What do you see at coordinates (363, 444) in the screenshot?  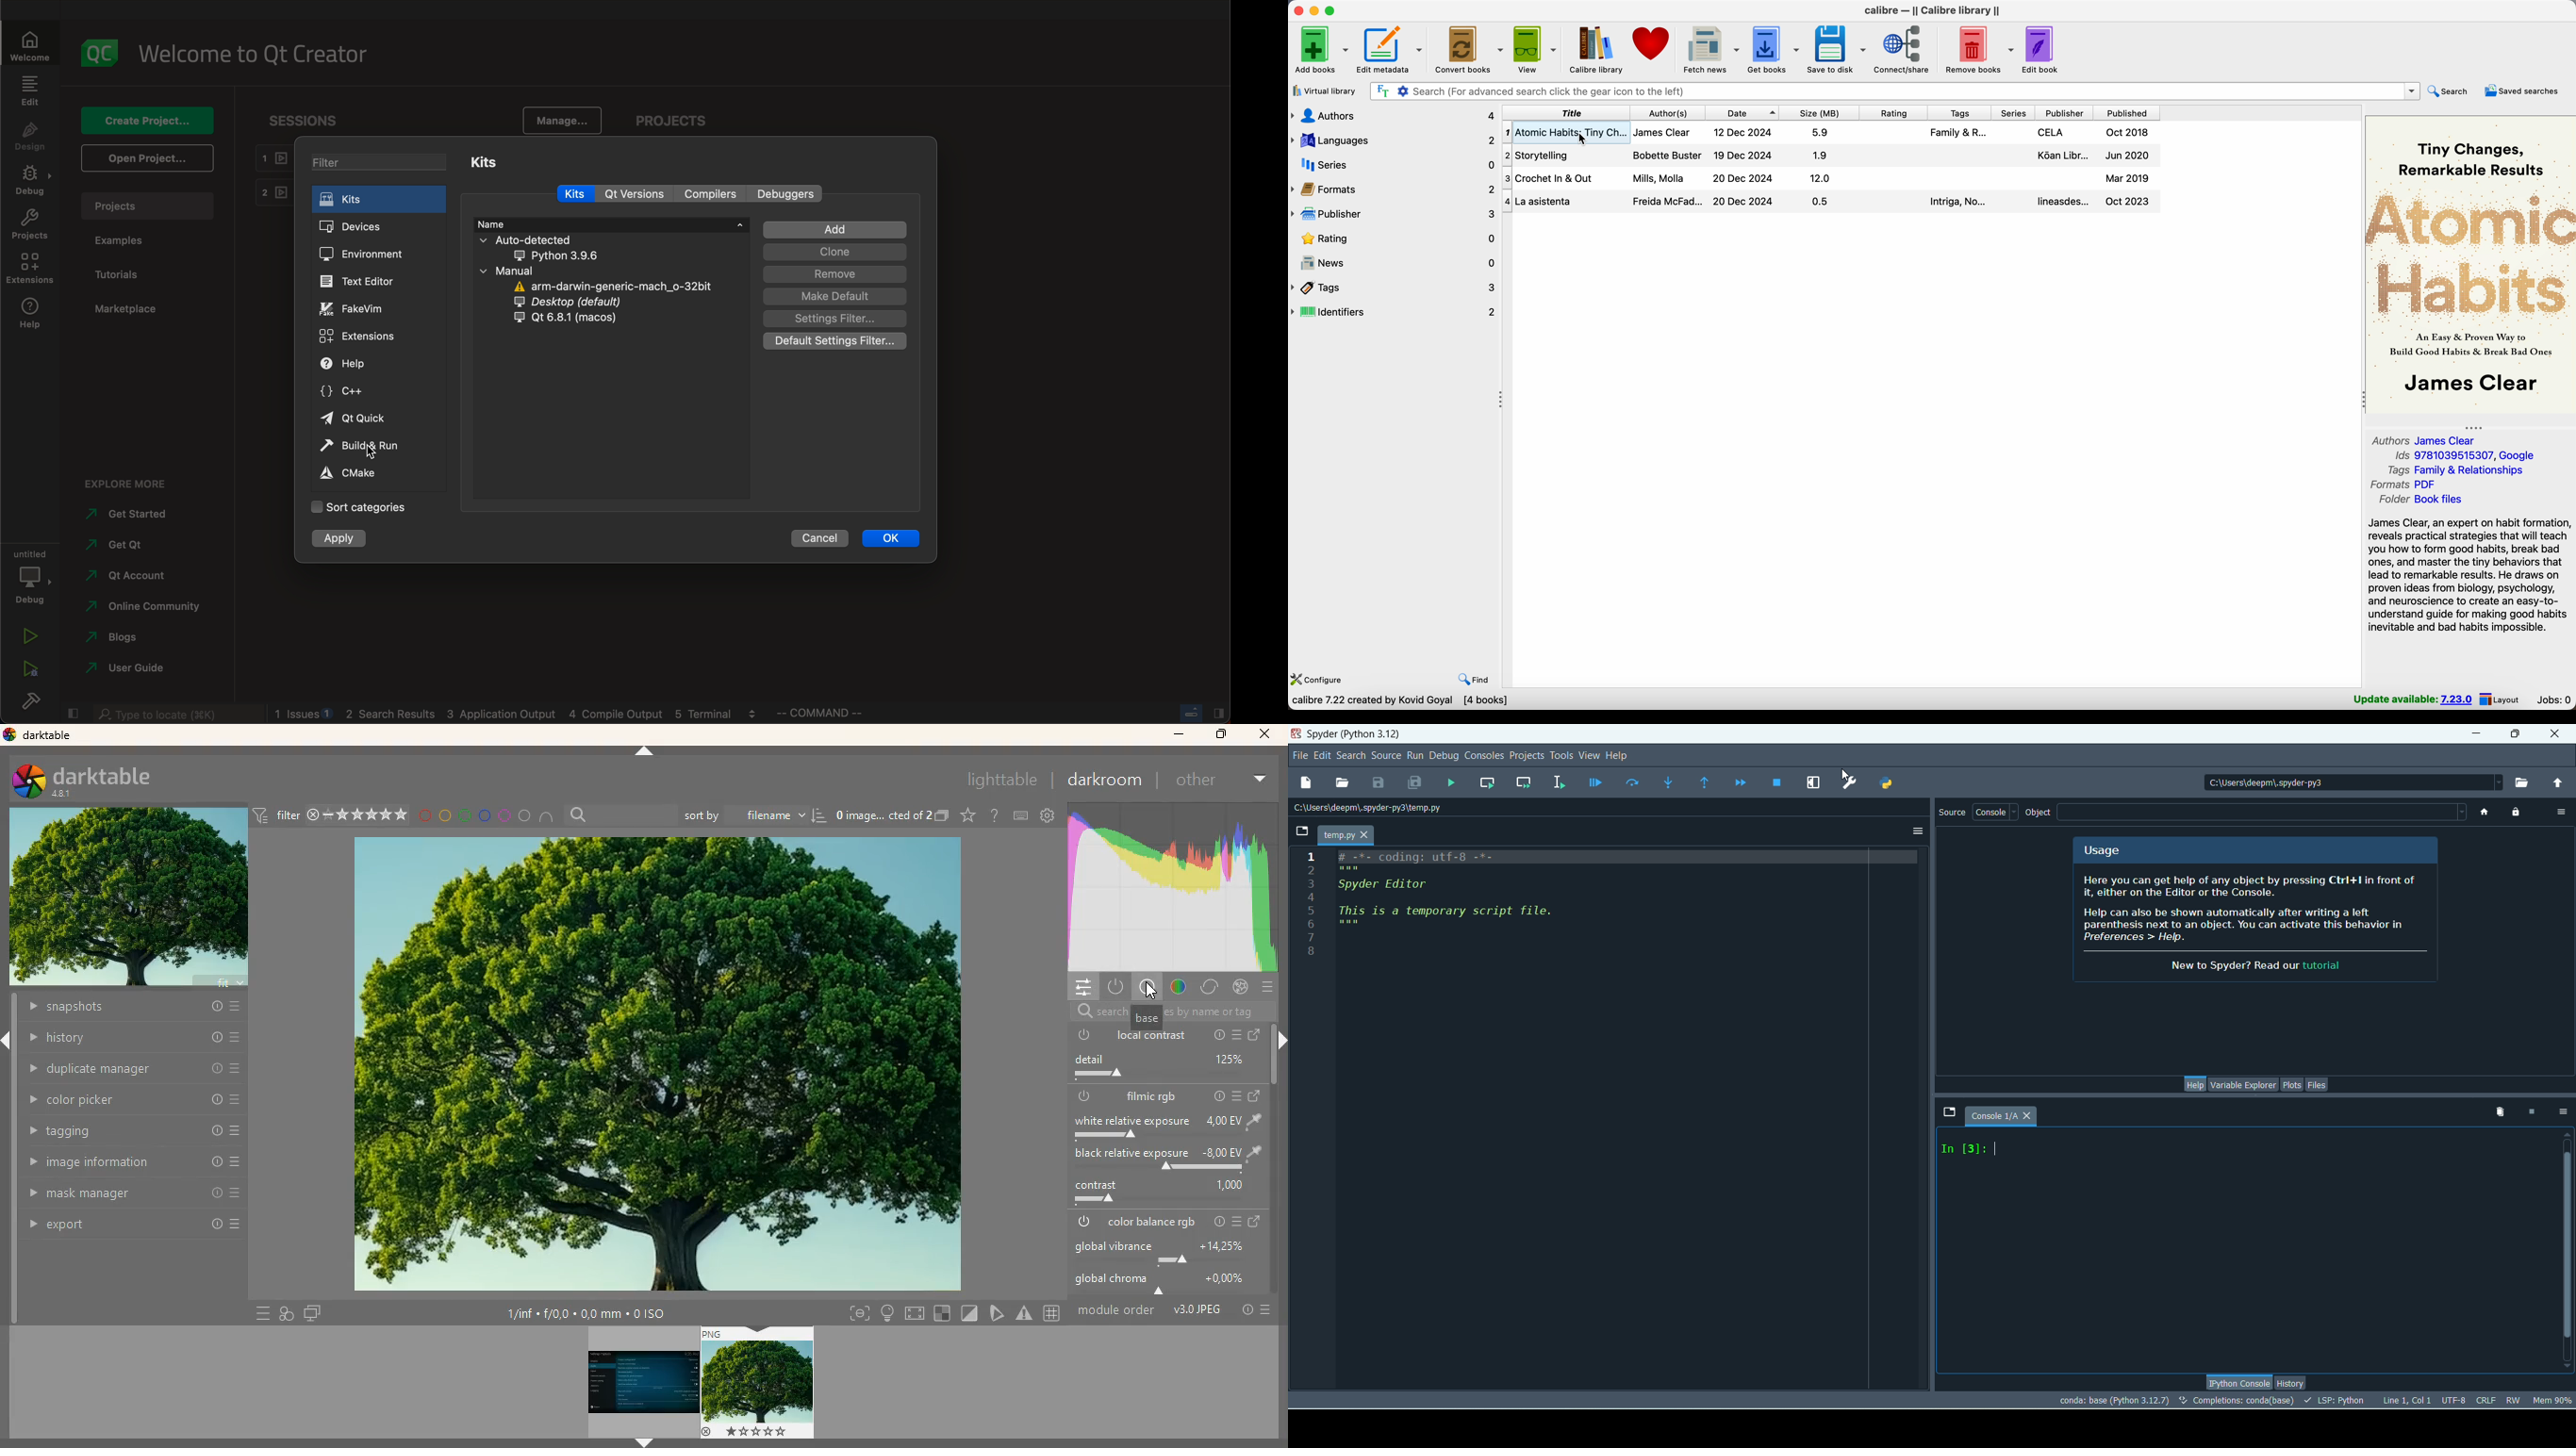 I see `build and run` at bounding box center [363, 444].